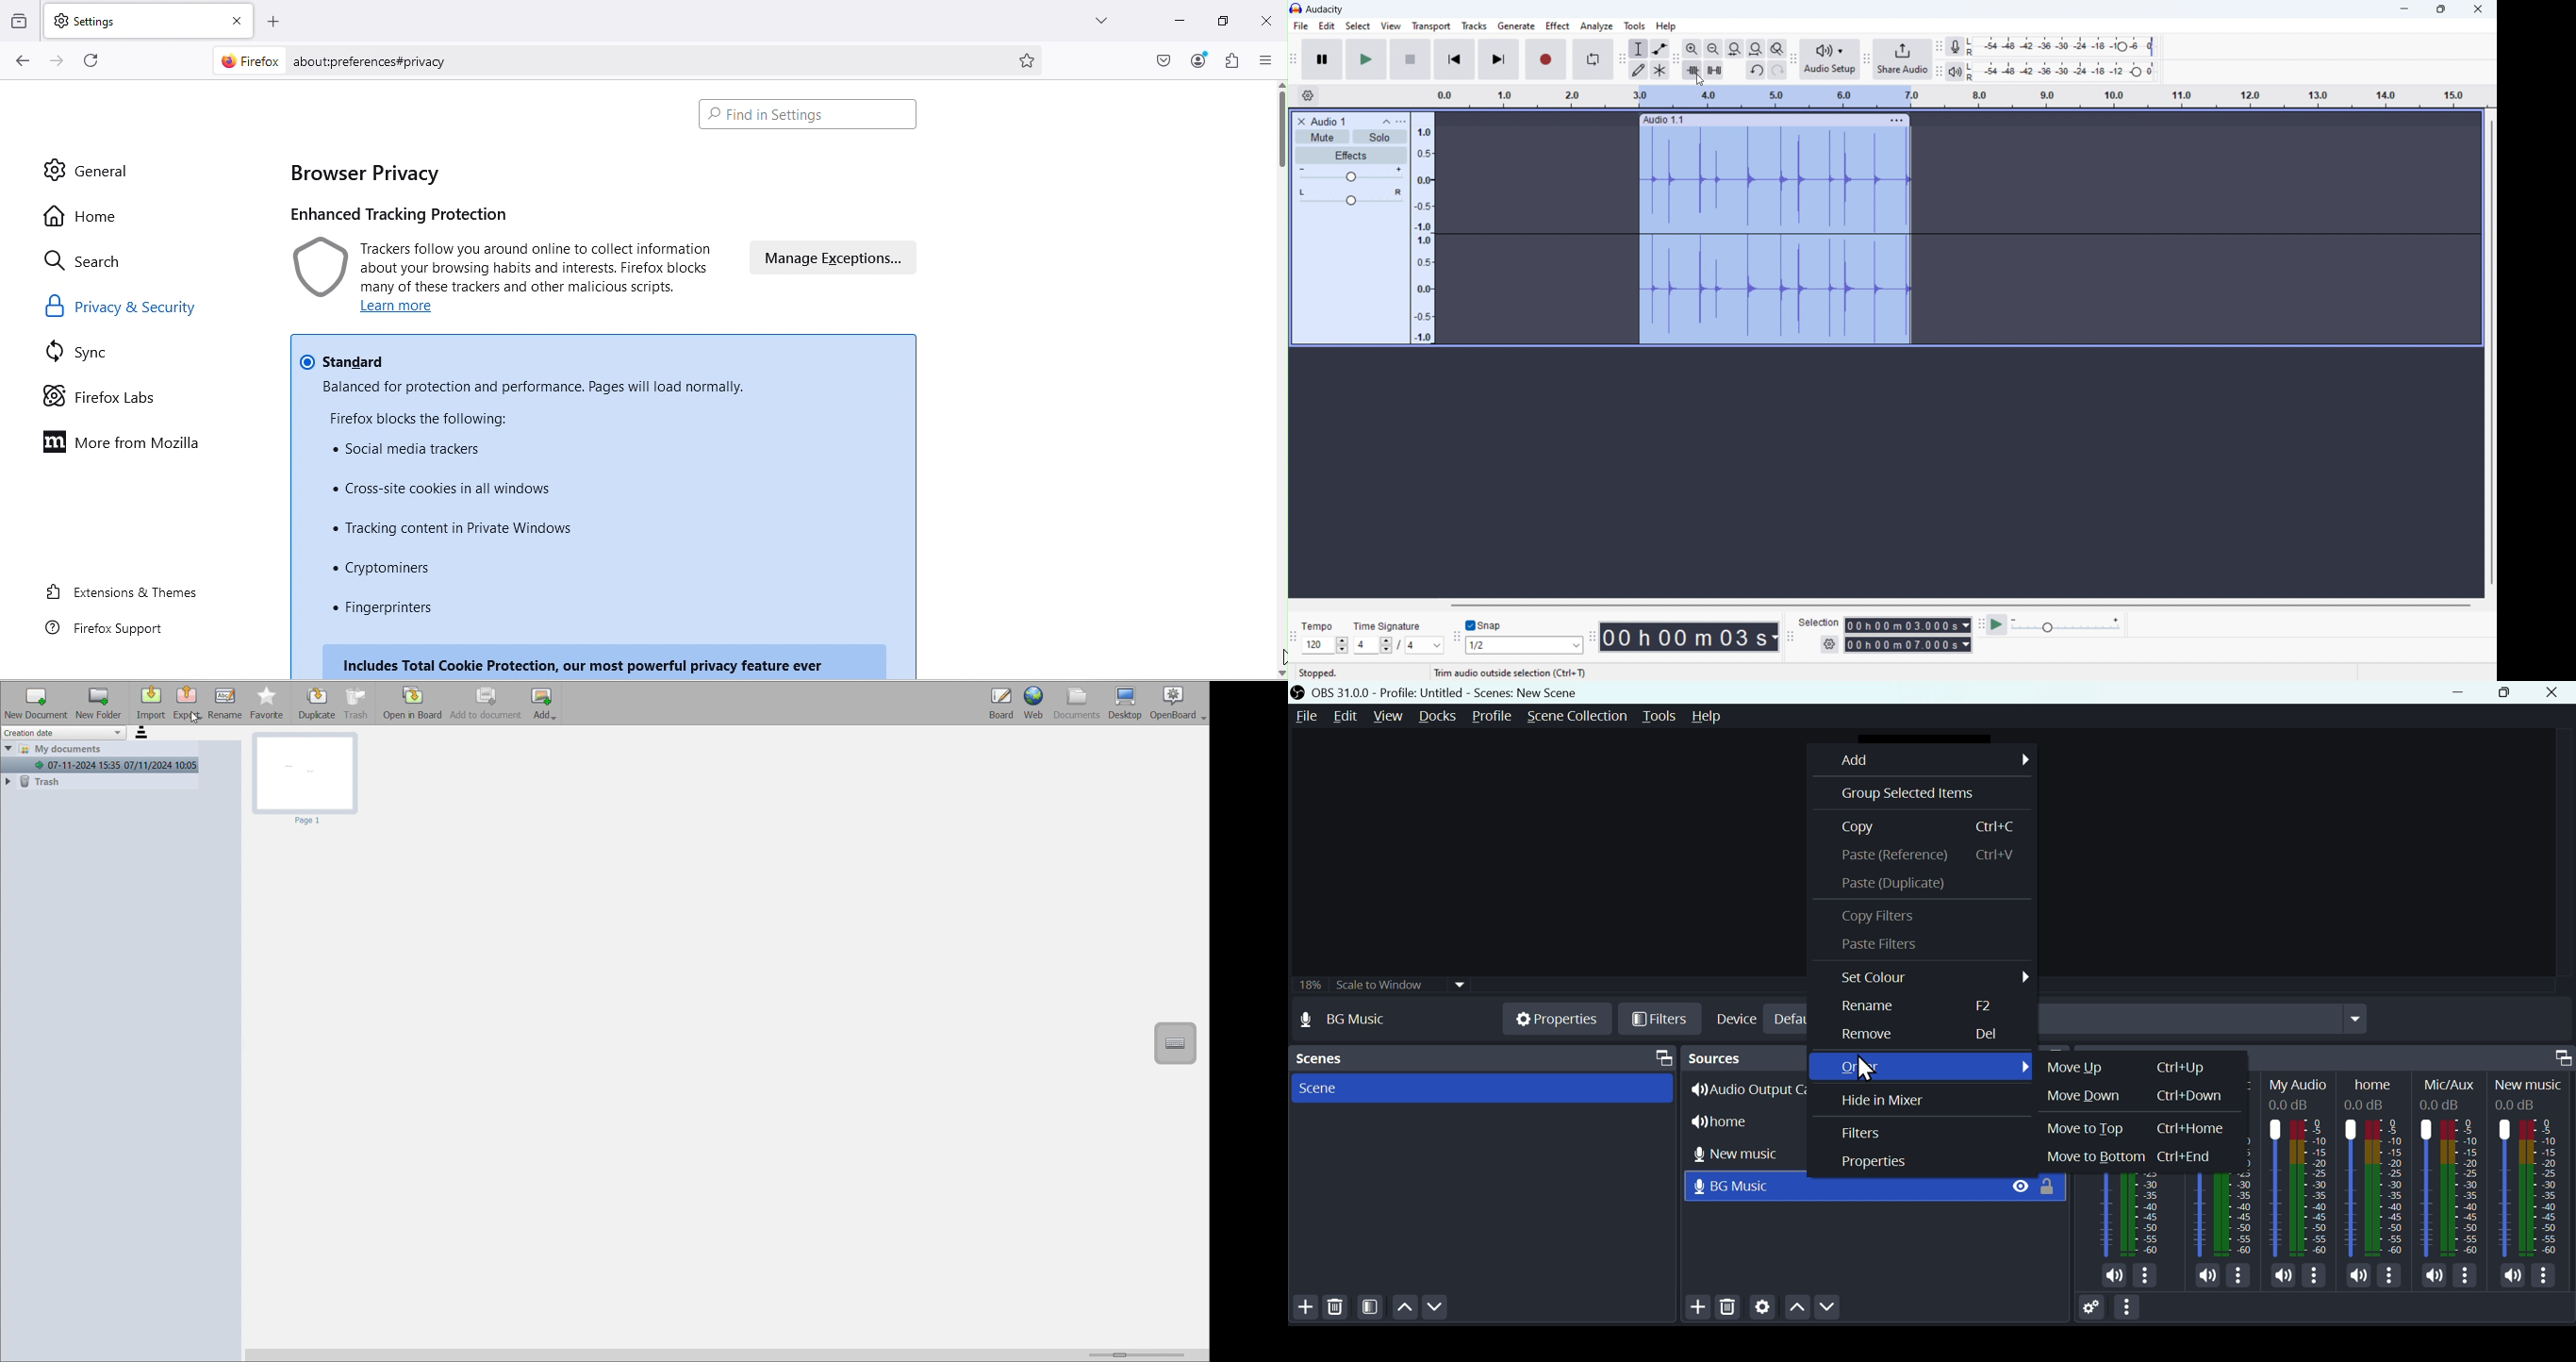  I want to click on skip to end, so click(1499, 59).